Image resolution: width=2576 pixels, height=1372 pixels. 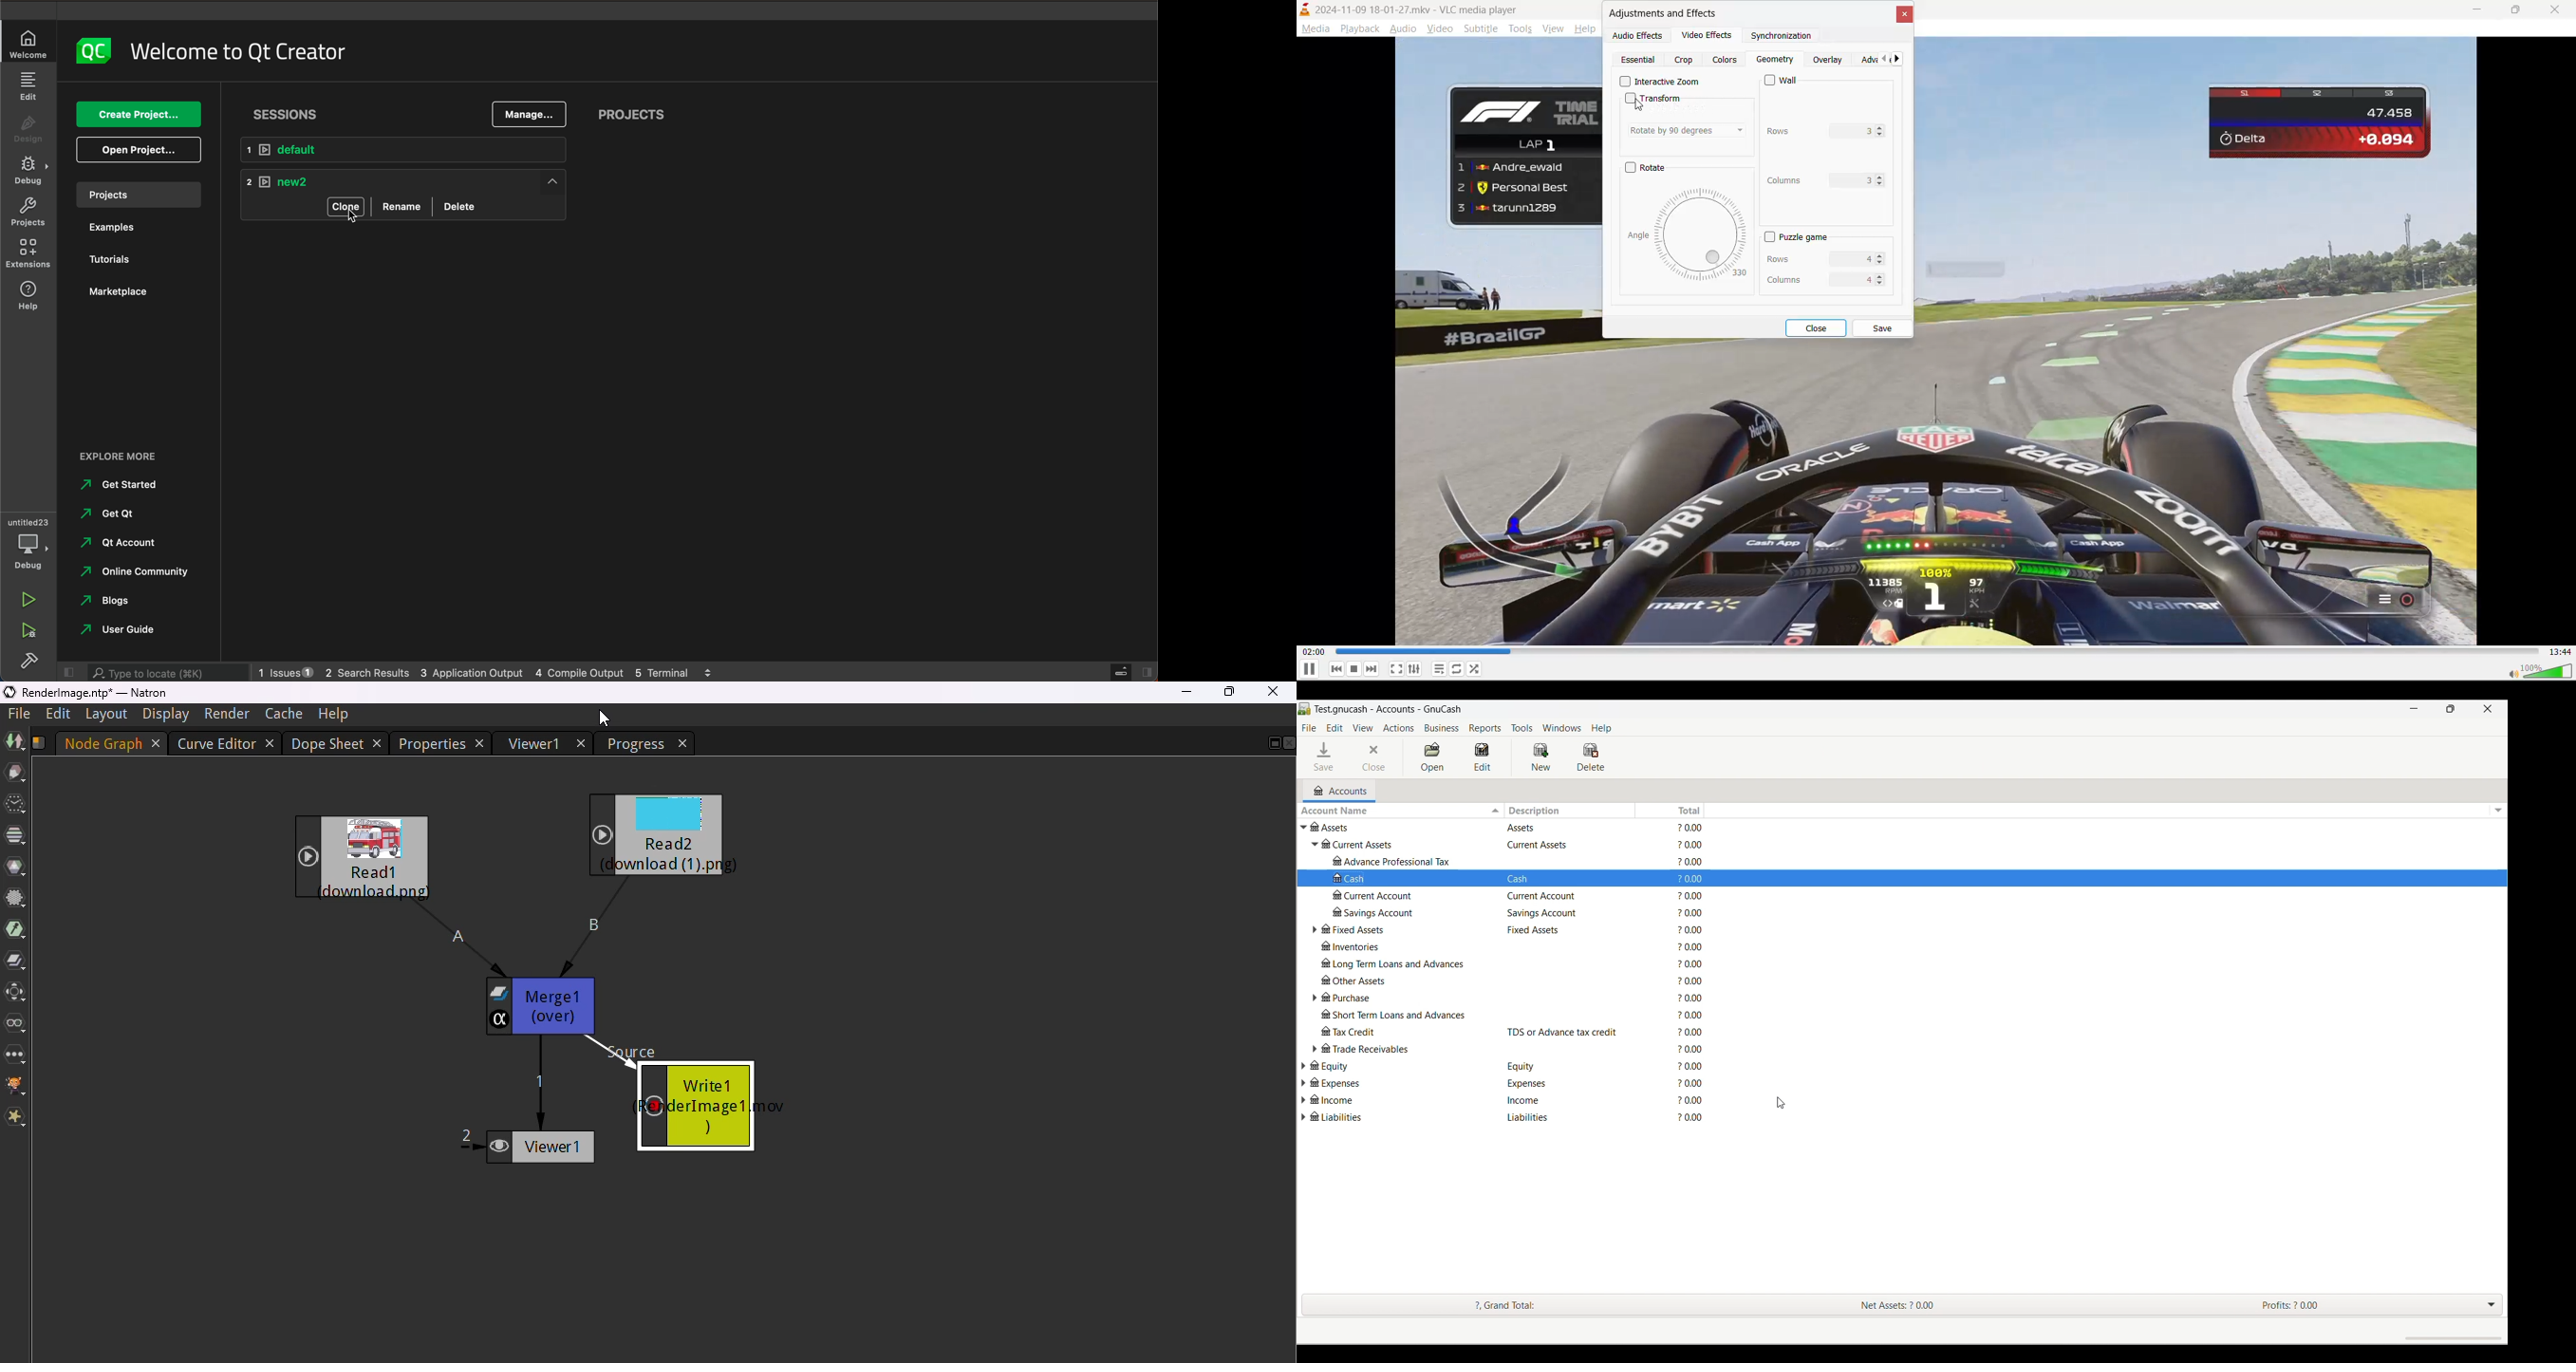 I want to click on maximize, so click(x=2523, y=11).